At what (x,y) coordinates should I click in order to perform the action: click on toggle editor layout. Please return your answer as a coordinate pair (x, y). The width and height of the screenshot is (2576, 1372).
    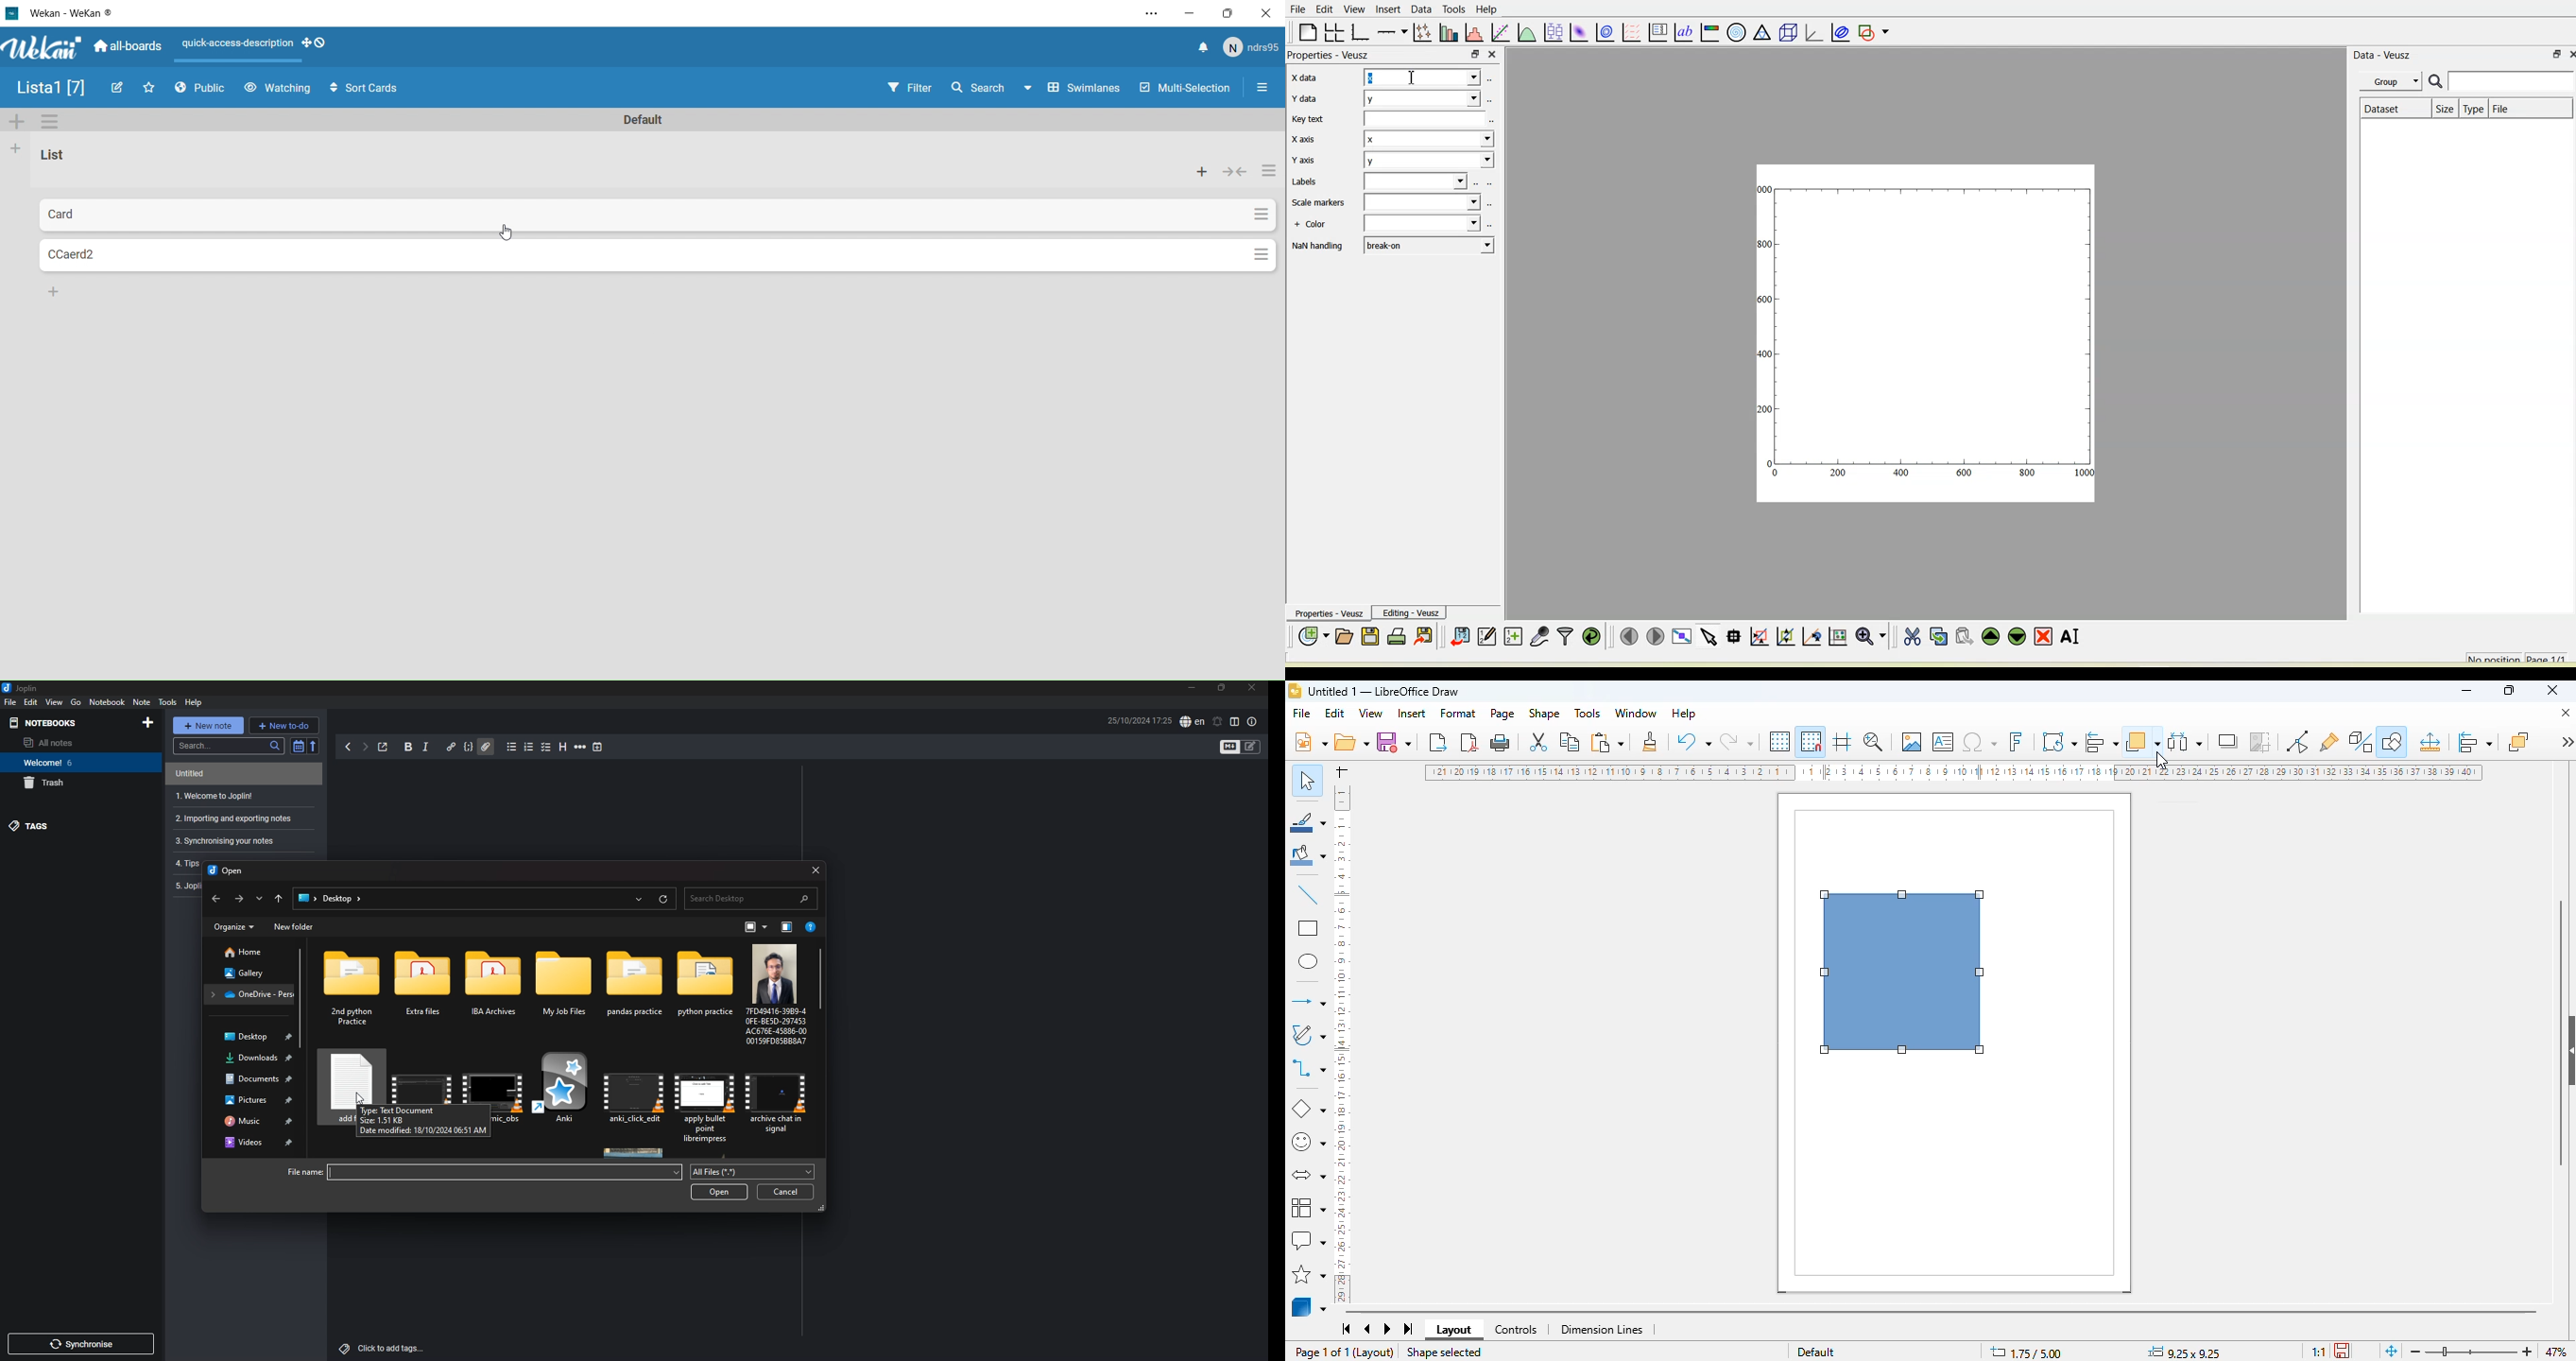
    Looking at the image, I should click on (1237, 721).